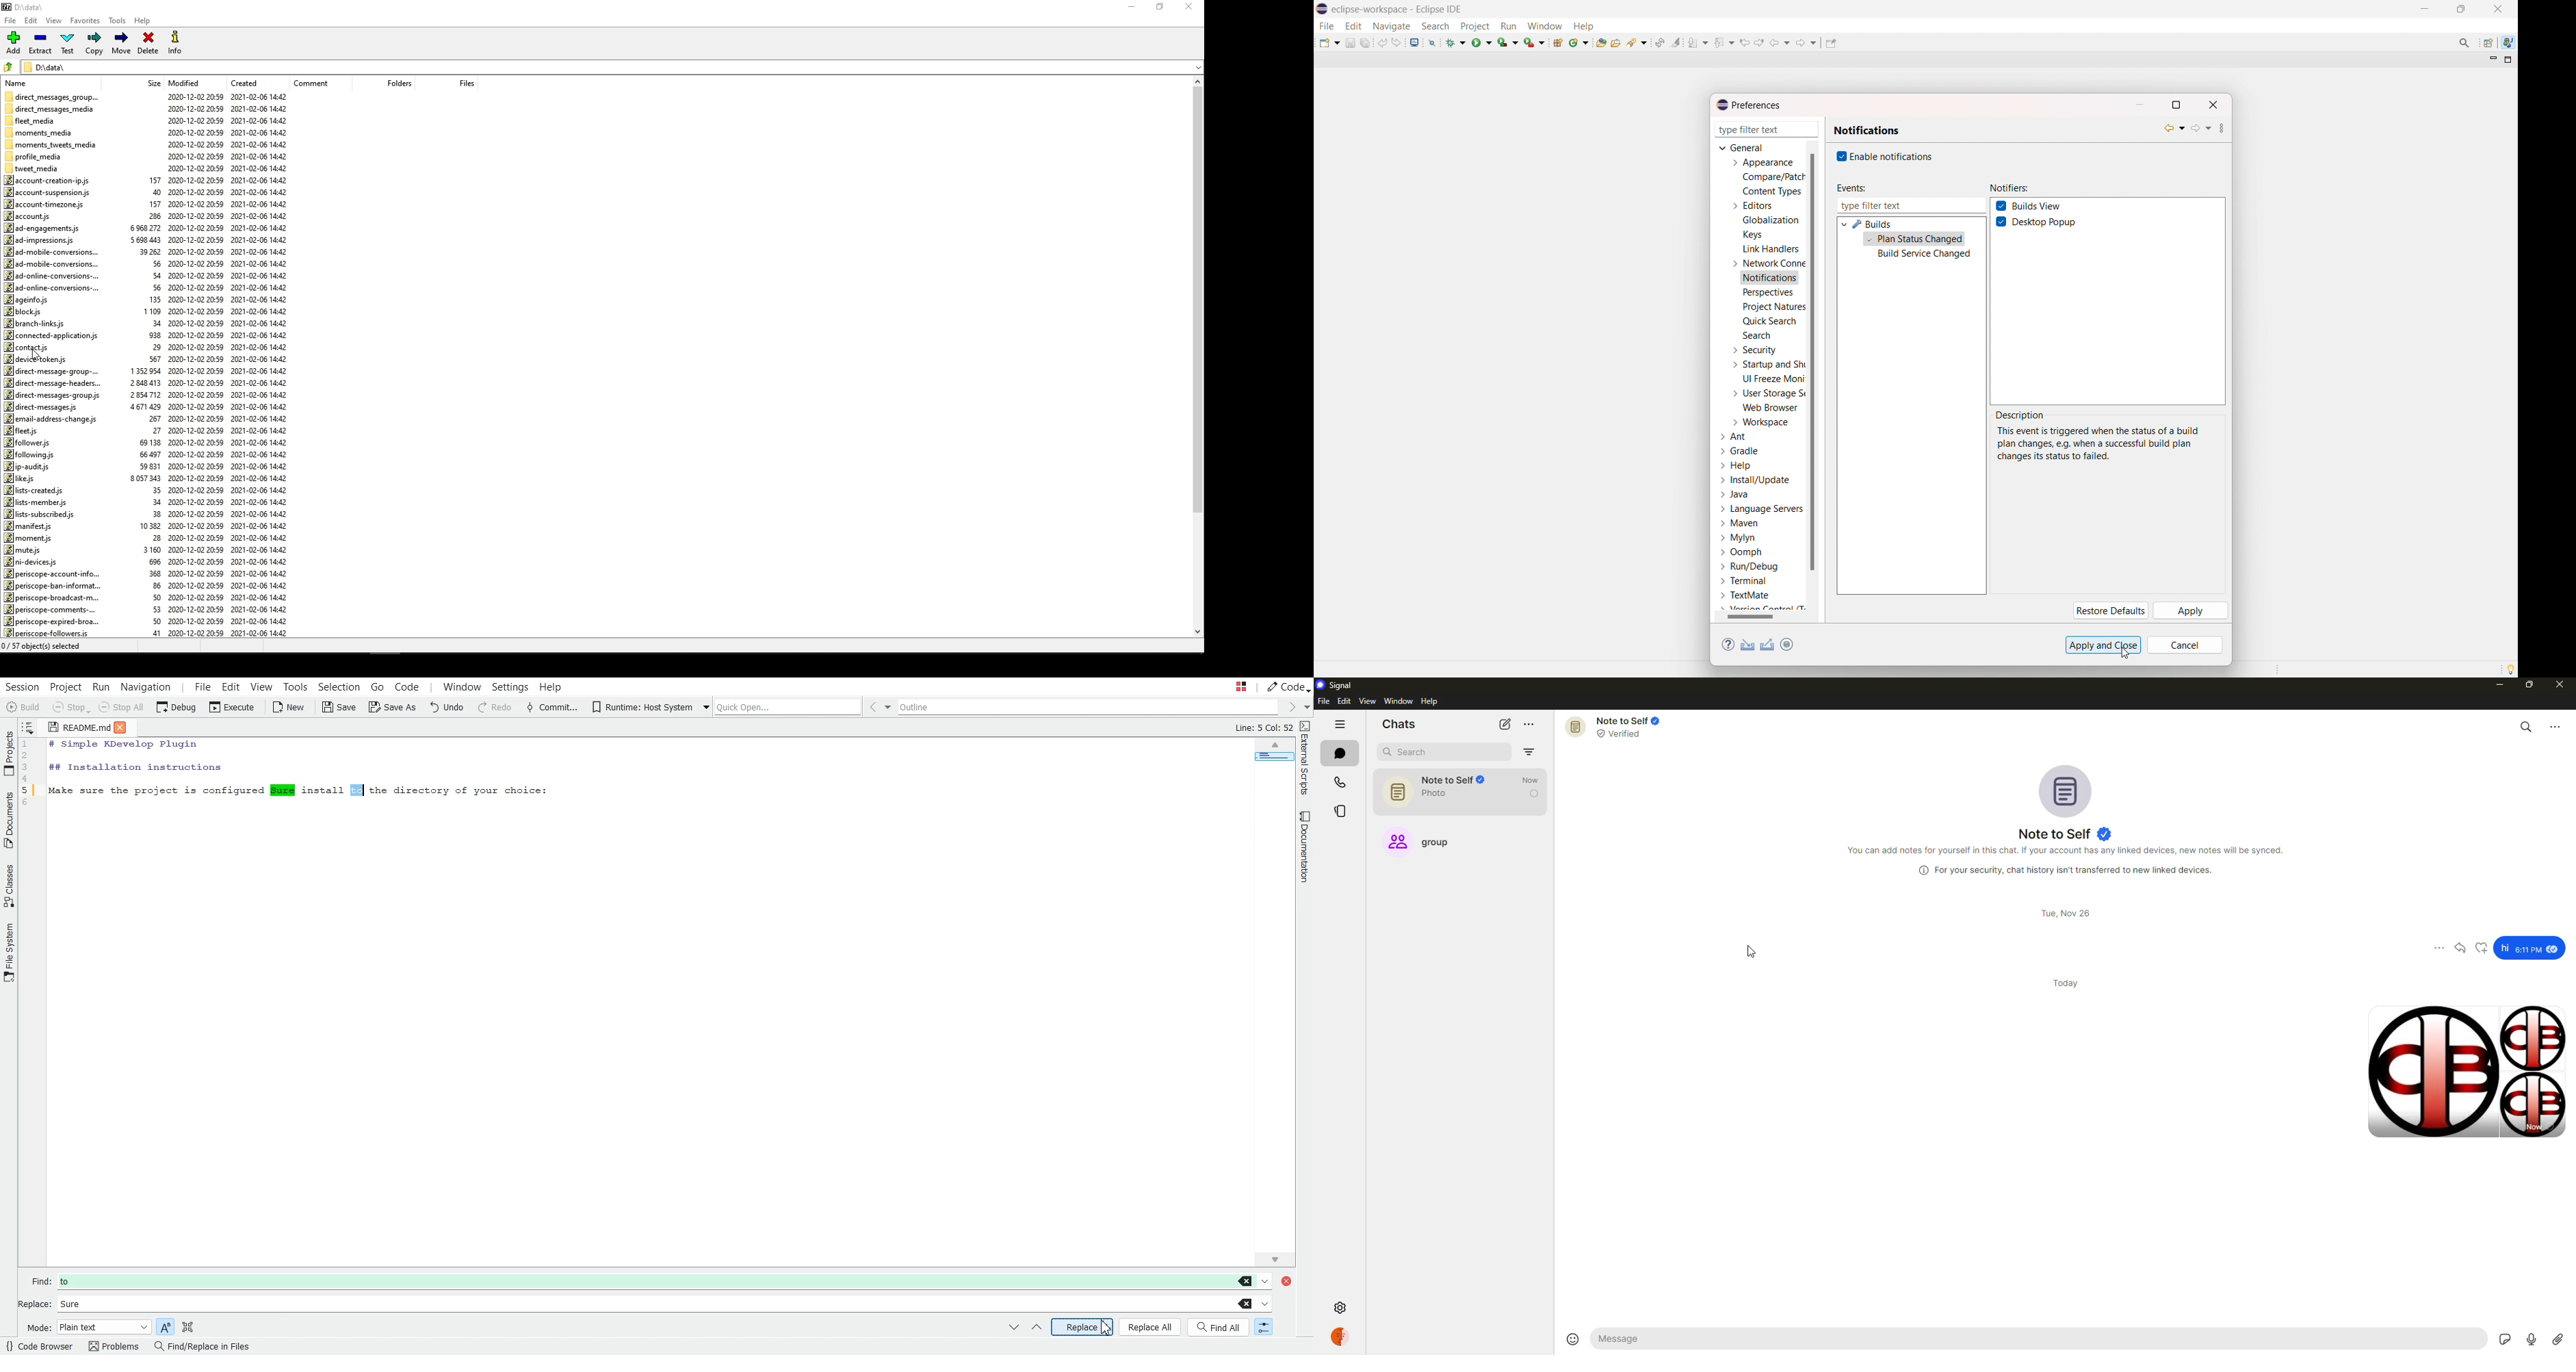  I want to click on created date and time, so click(262, 366).